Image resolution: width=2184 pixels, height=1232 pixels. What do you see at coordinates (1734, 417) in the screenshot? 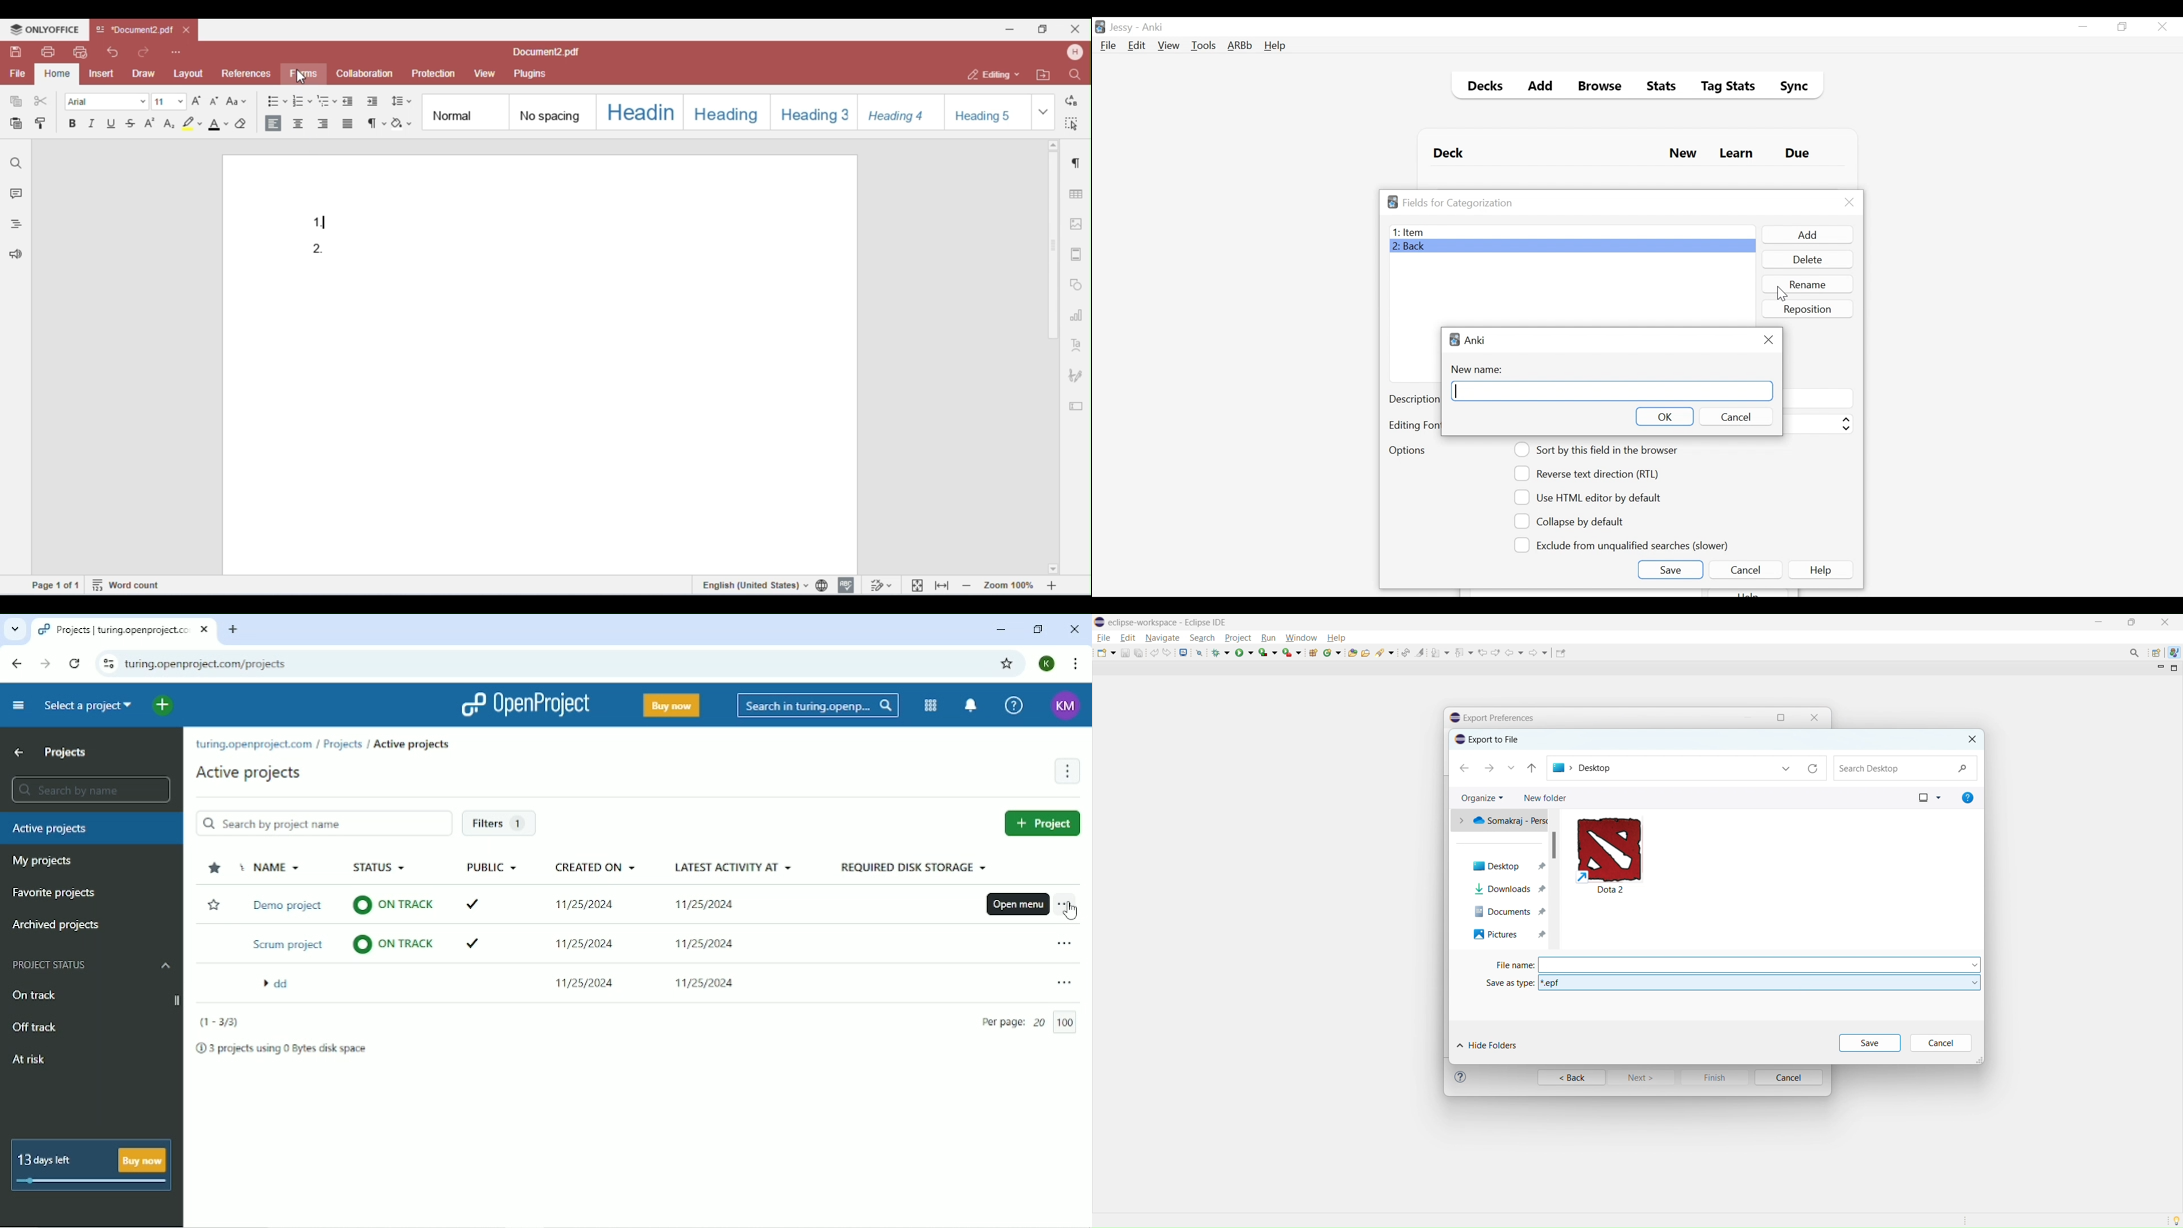
I see `Cancel` at bounding box center [1734, 417].